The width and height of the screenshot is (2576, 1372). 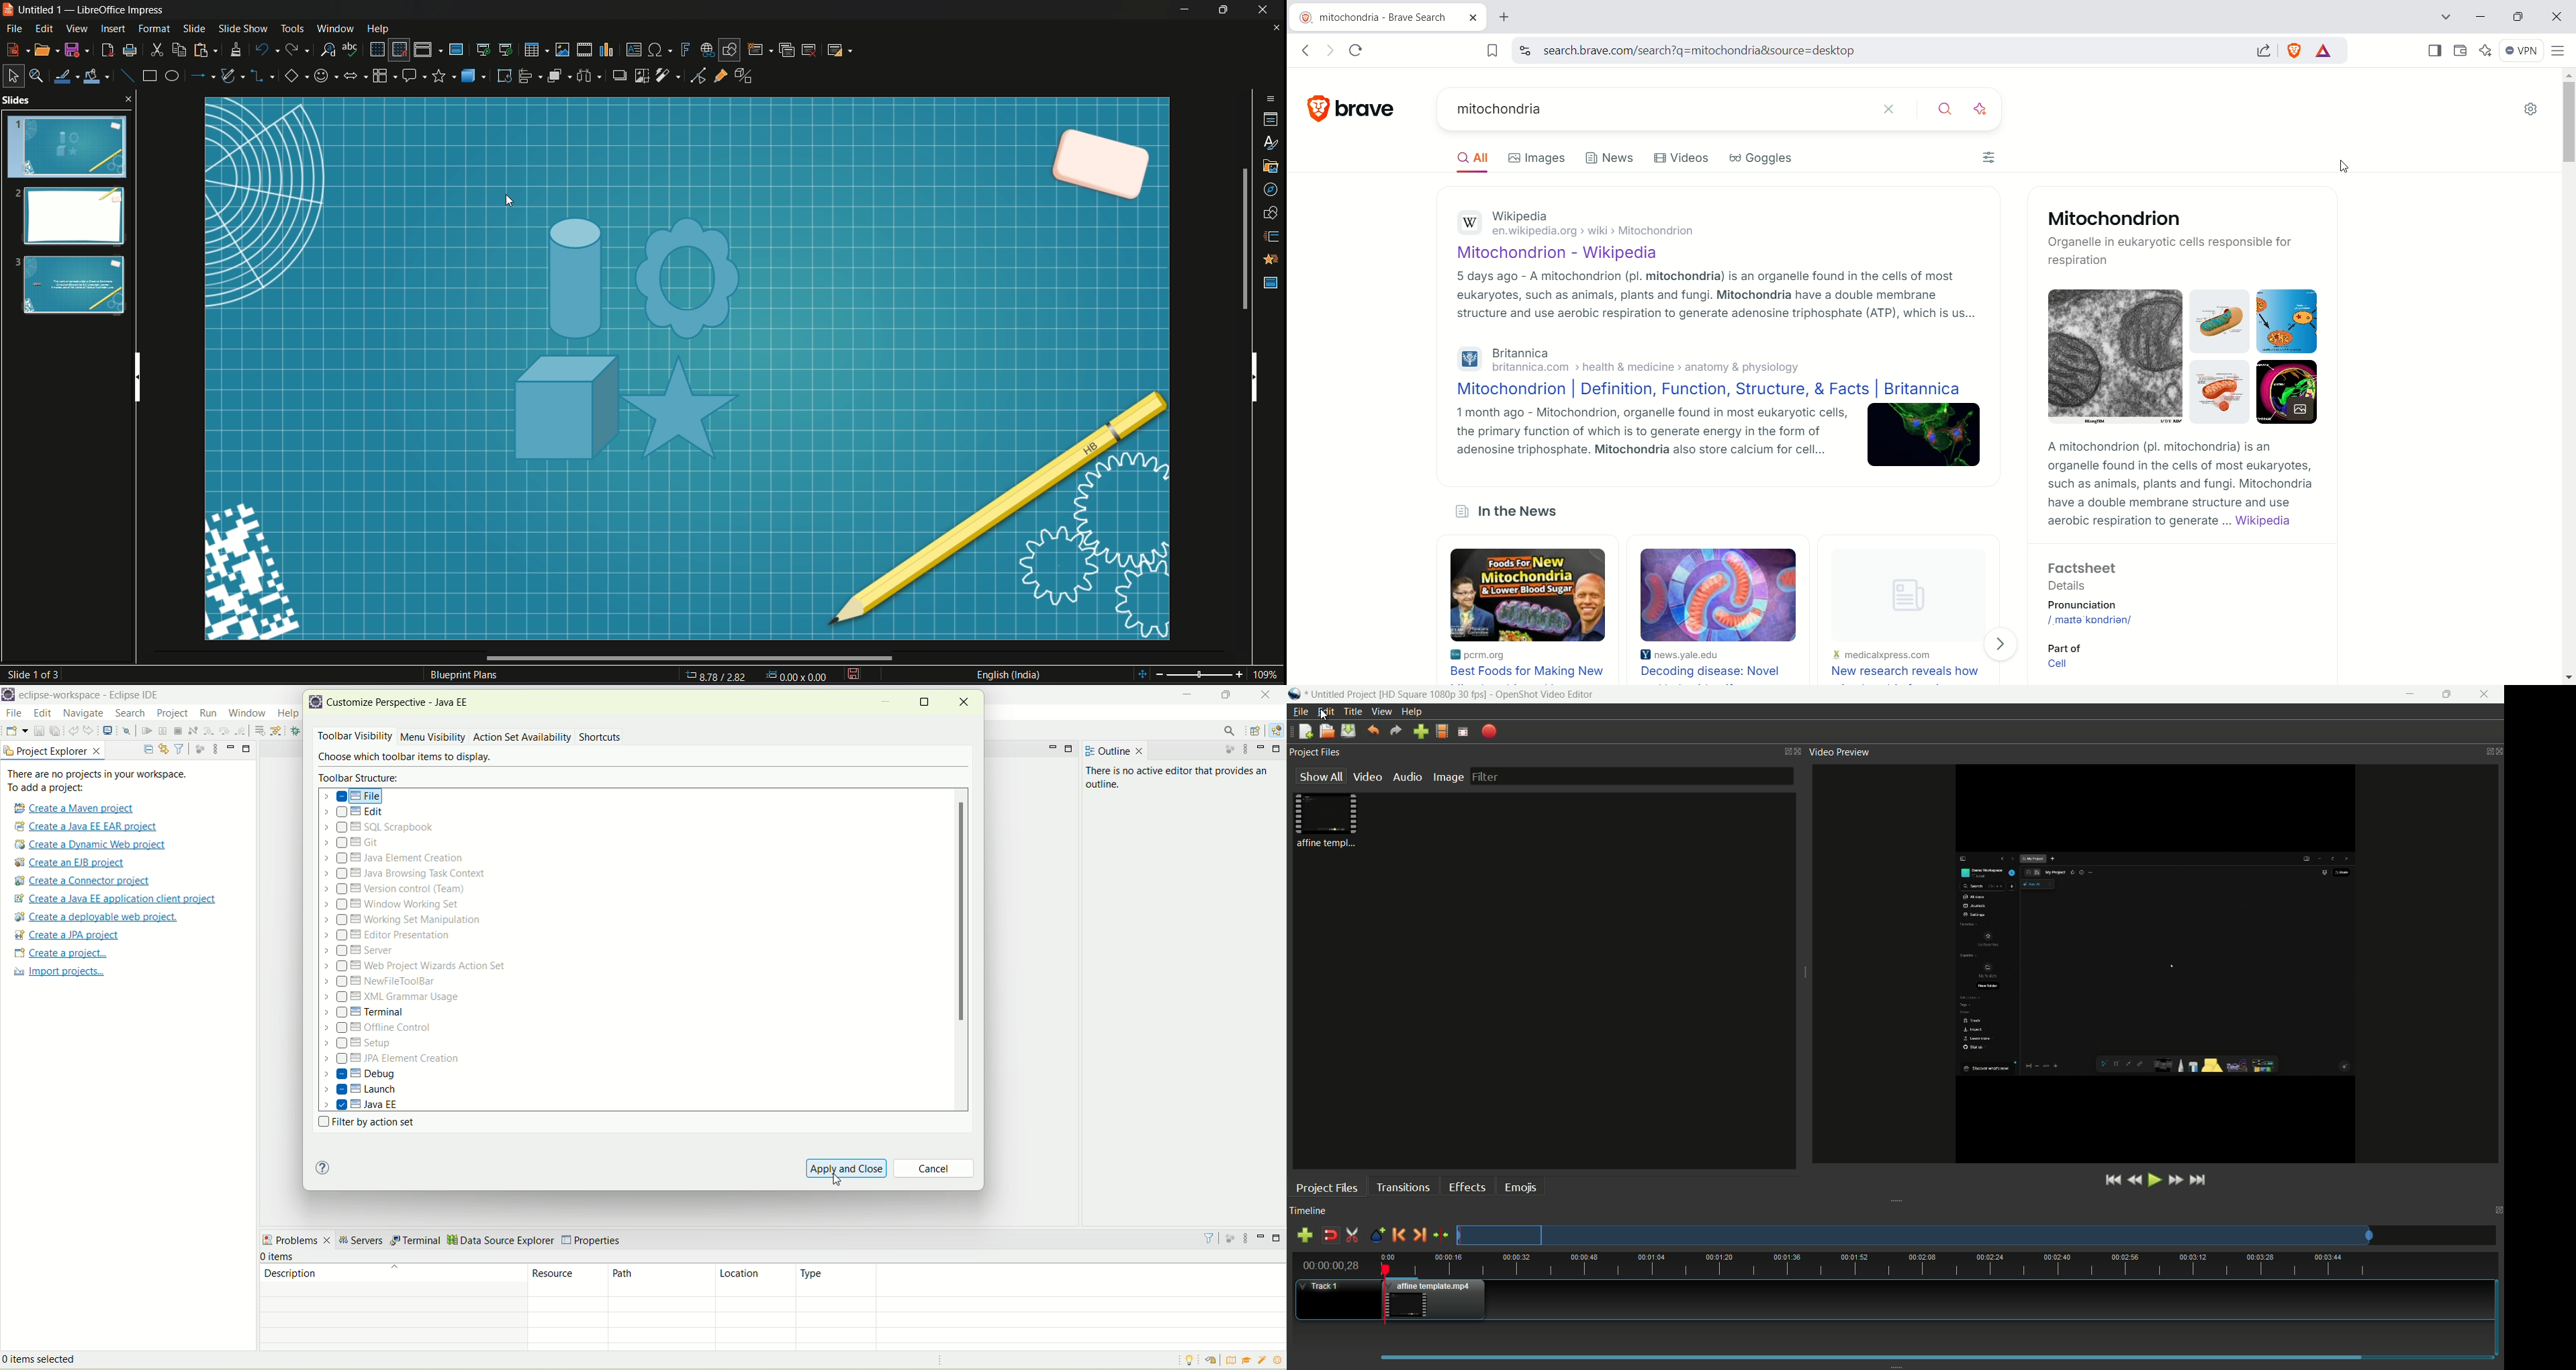 I want to click on servers, so click(x=360, y=1242).